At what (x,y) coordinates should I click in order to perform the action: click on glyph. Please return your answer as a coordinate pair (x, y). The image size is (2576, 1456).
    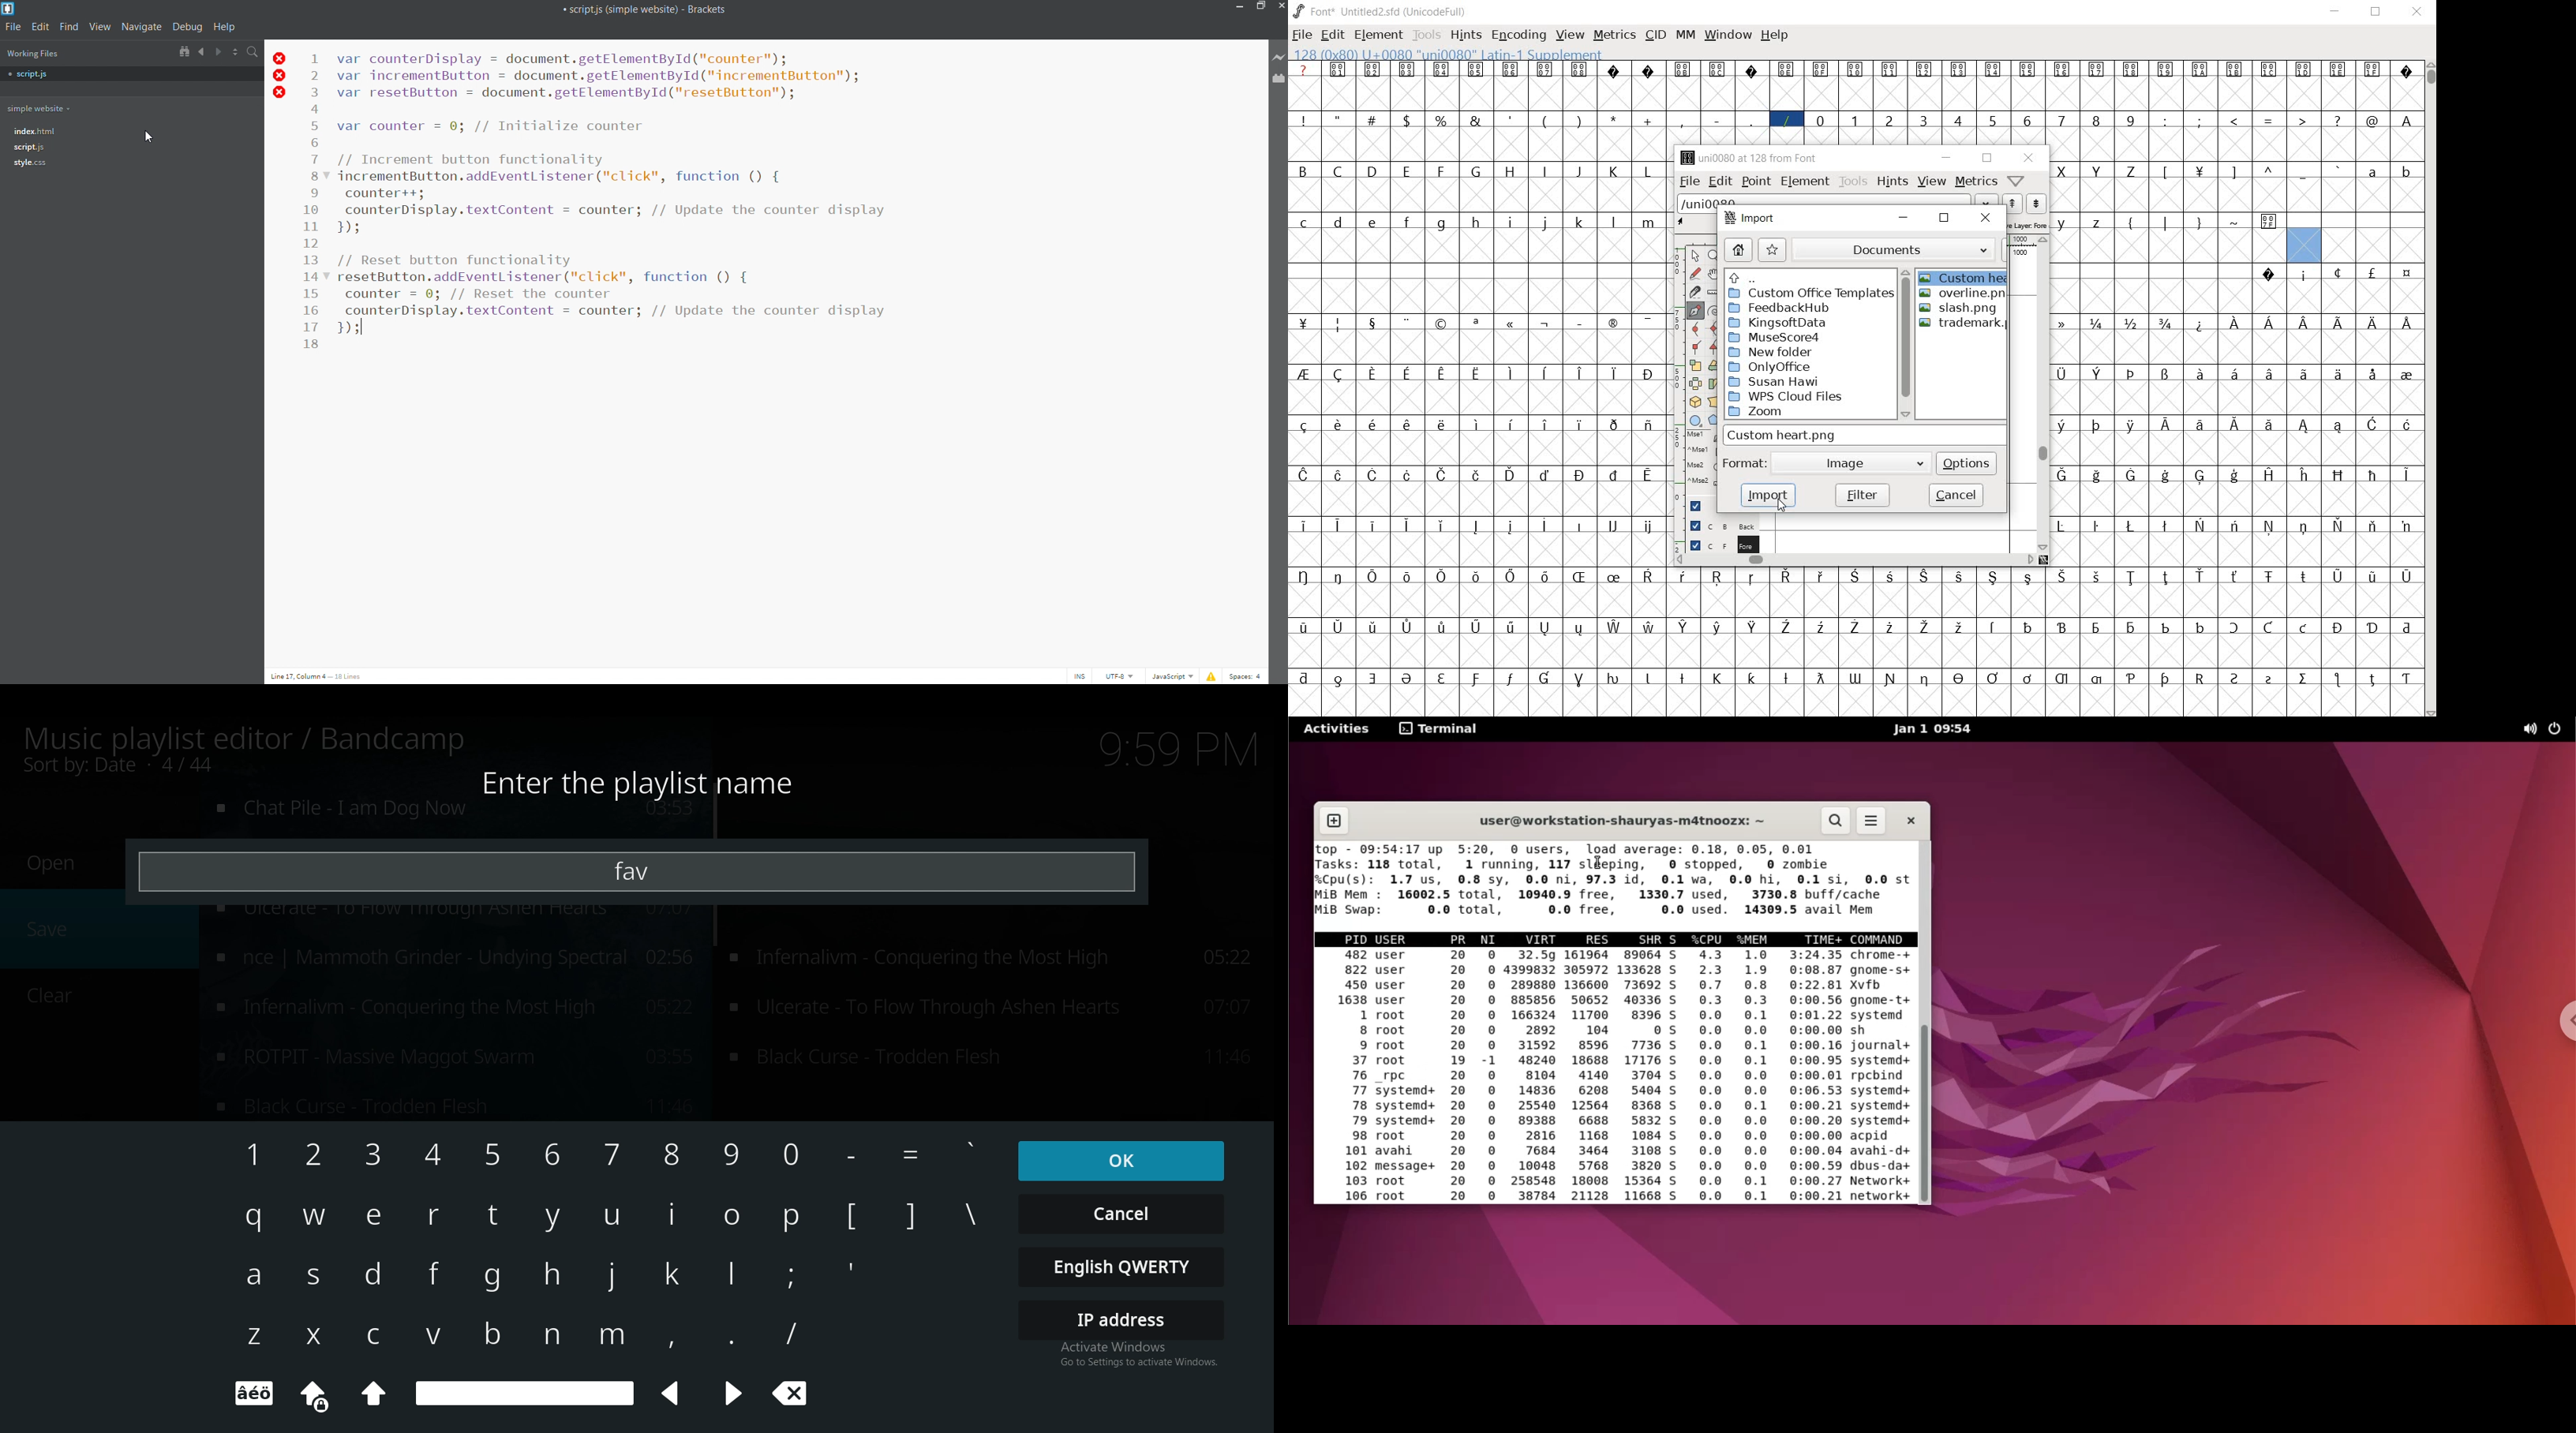
    Looking at the image, I should click on (1614, 172).